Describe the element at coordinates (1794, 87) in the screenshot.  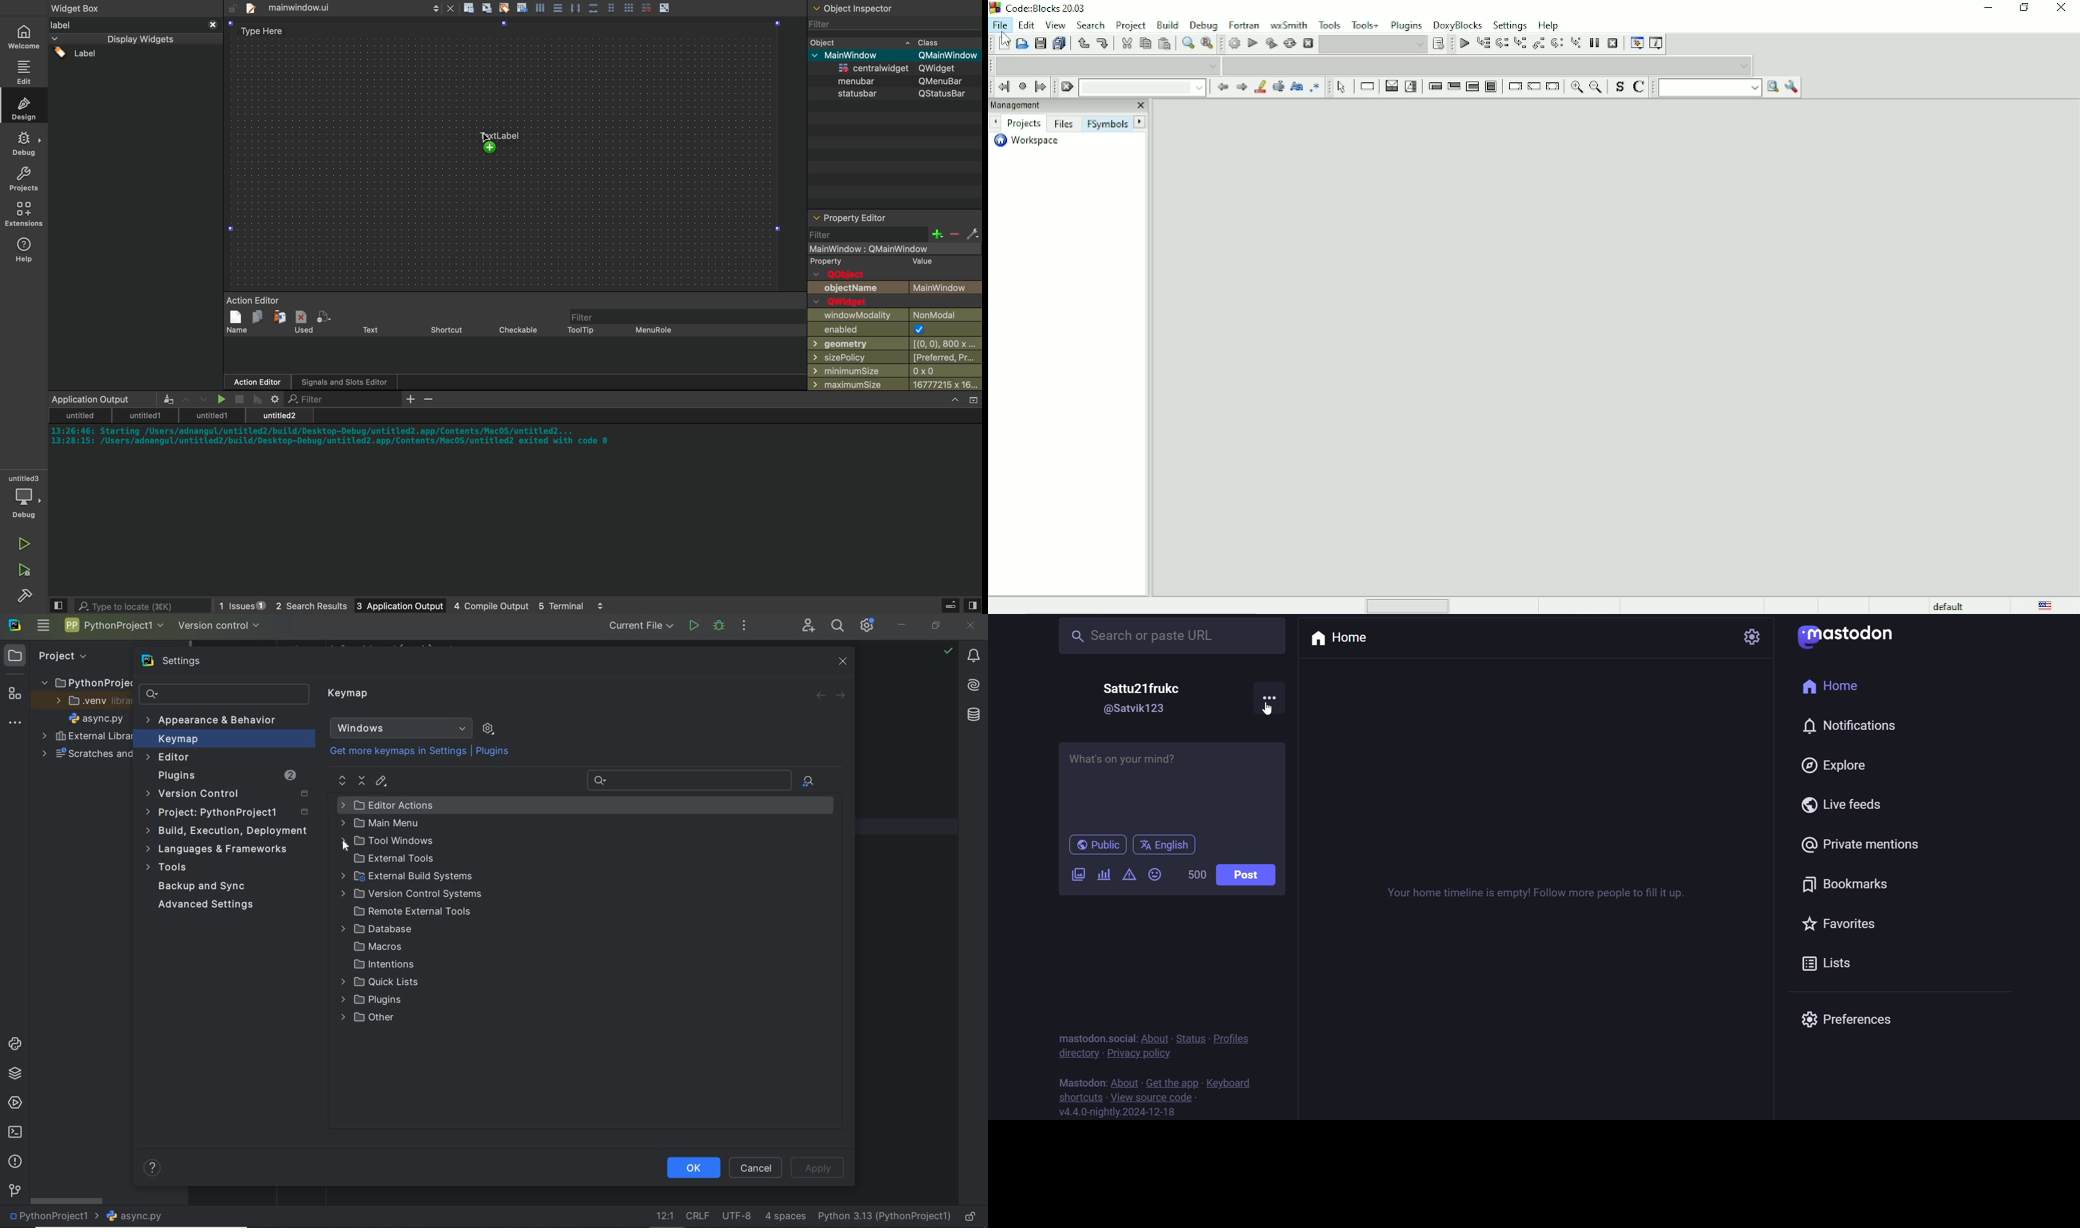
I see `Show options window` at that location.